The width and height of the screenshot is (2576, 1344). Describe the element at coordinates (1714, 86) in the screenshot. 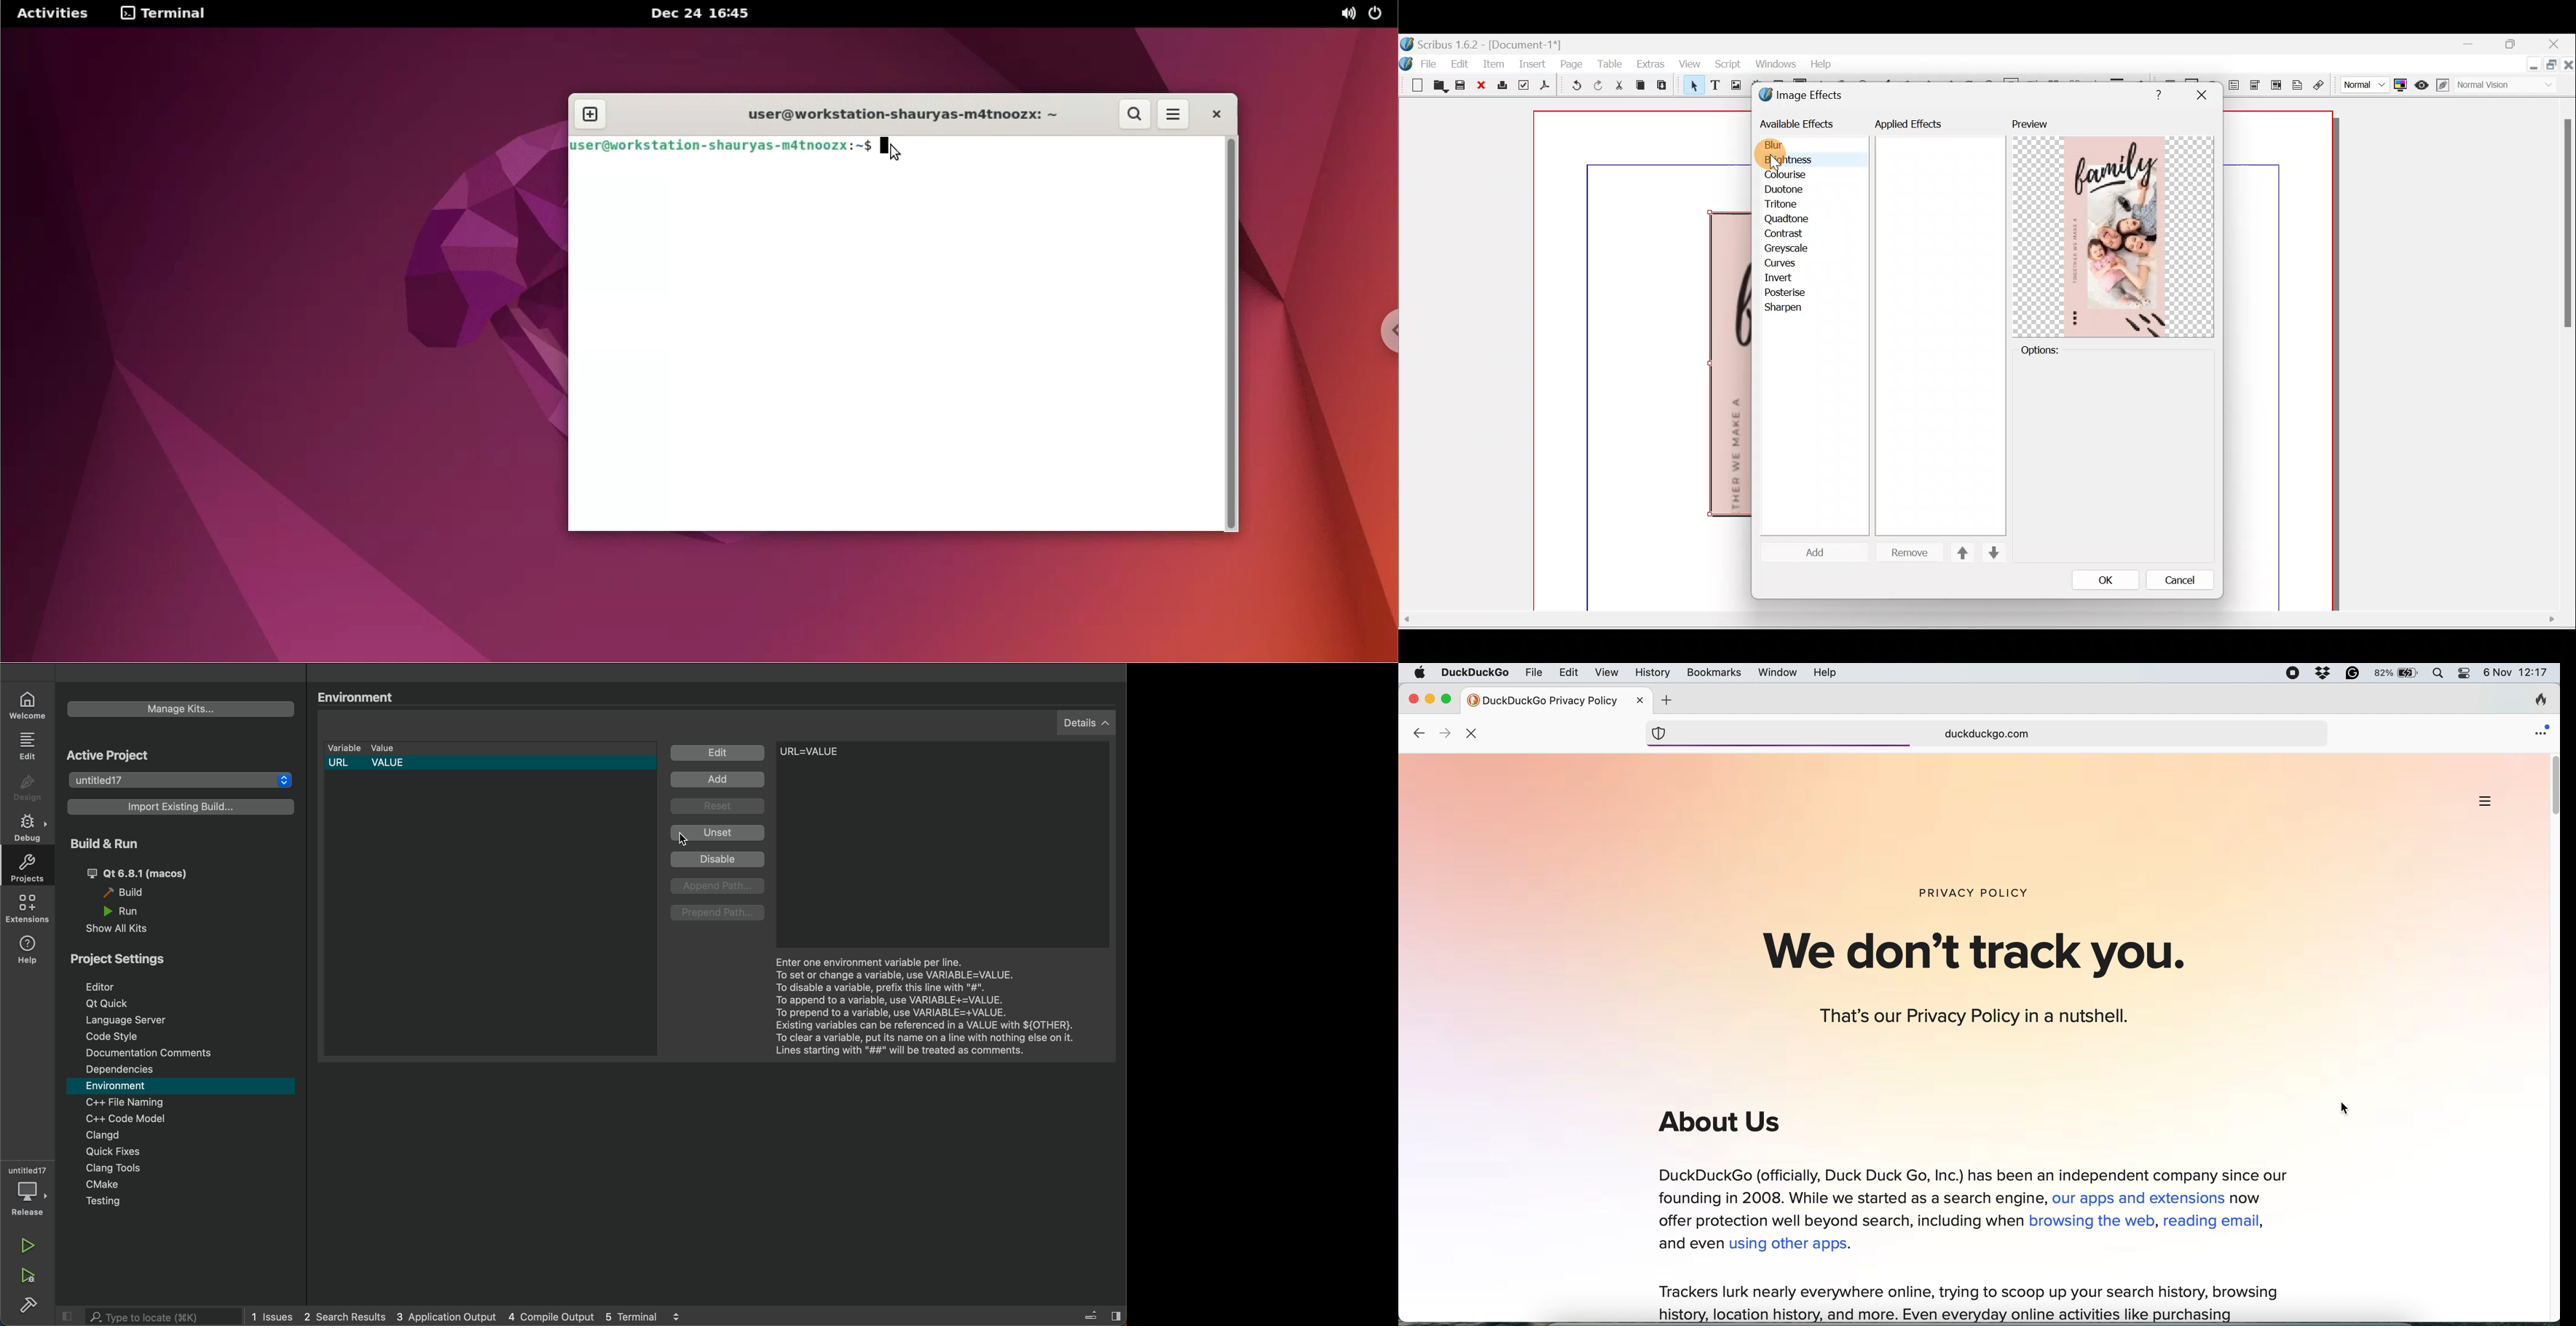

I see `Text frame` at that location.